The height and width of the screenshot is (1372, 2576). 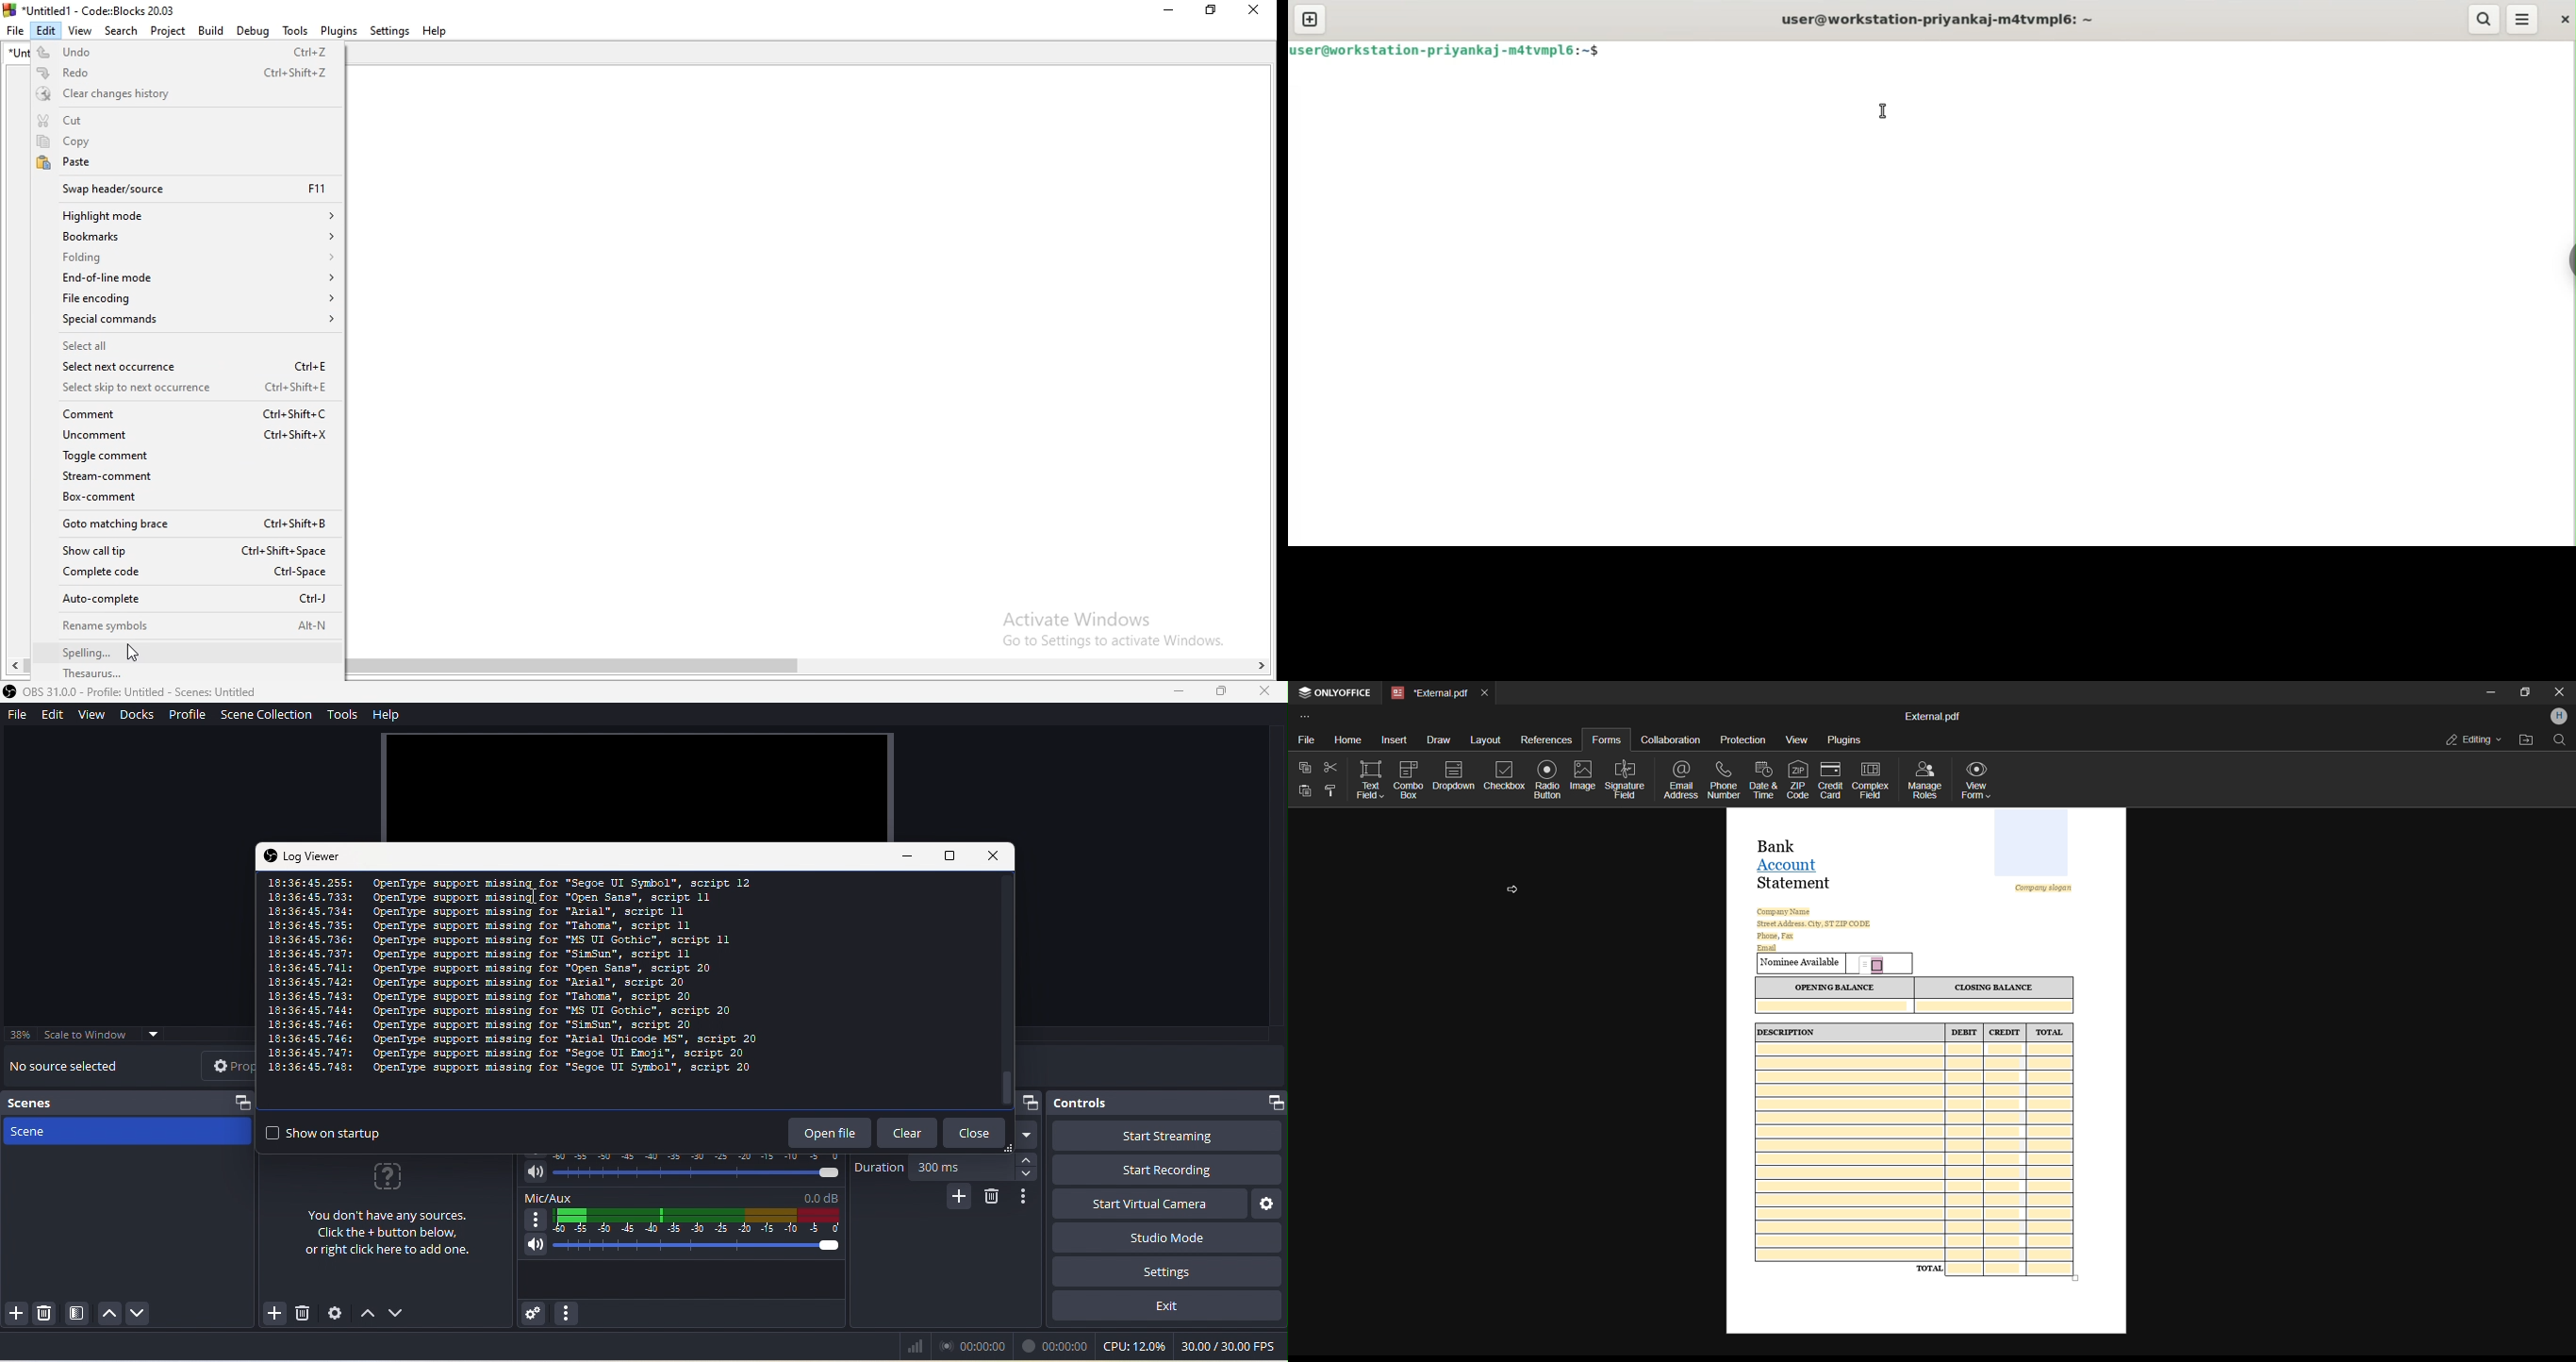 What do you see at coordinates (1030, 1133) in the screenshot?
I see `dropdown` at bounding box center [1030, 1133].